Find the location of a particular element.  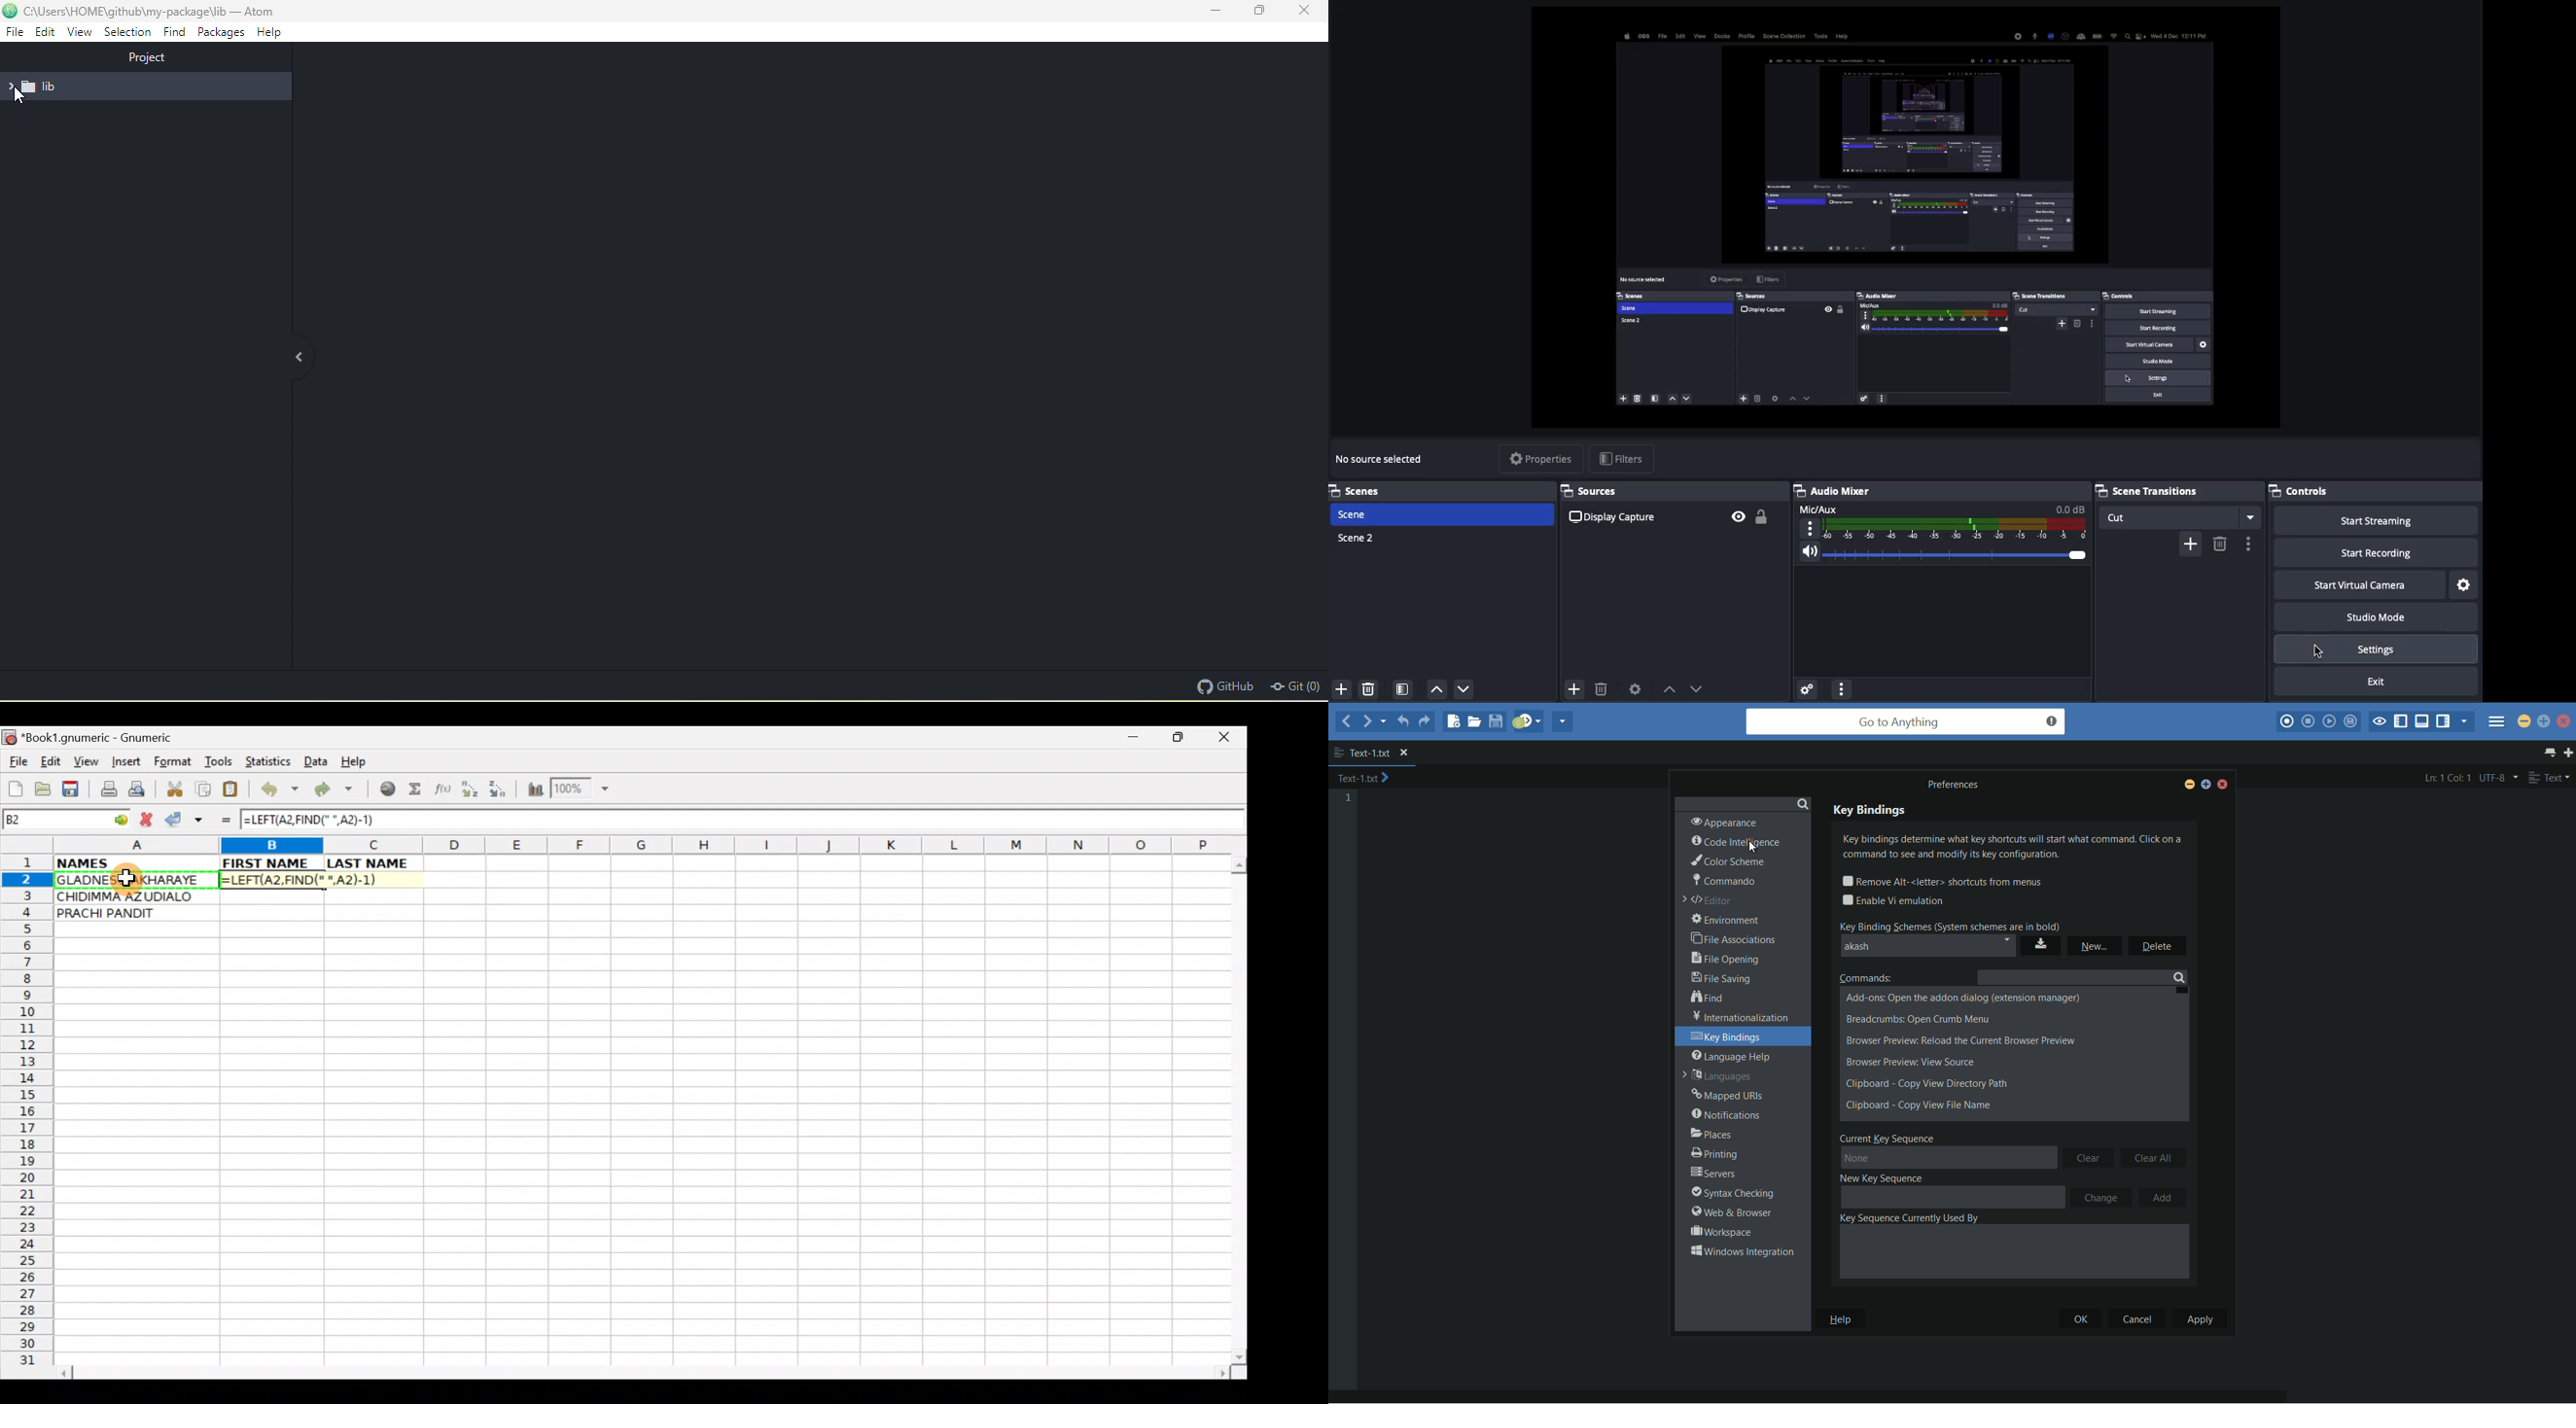

Volume is located at coordinates (1951, 552).